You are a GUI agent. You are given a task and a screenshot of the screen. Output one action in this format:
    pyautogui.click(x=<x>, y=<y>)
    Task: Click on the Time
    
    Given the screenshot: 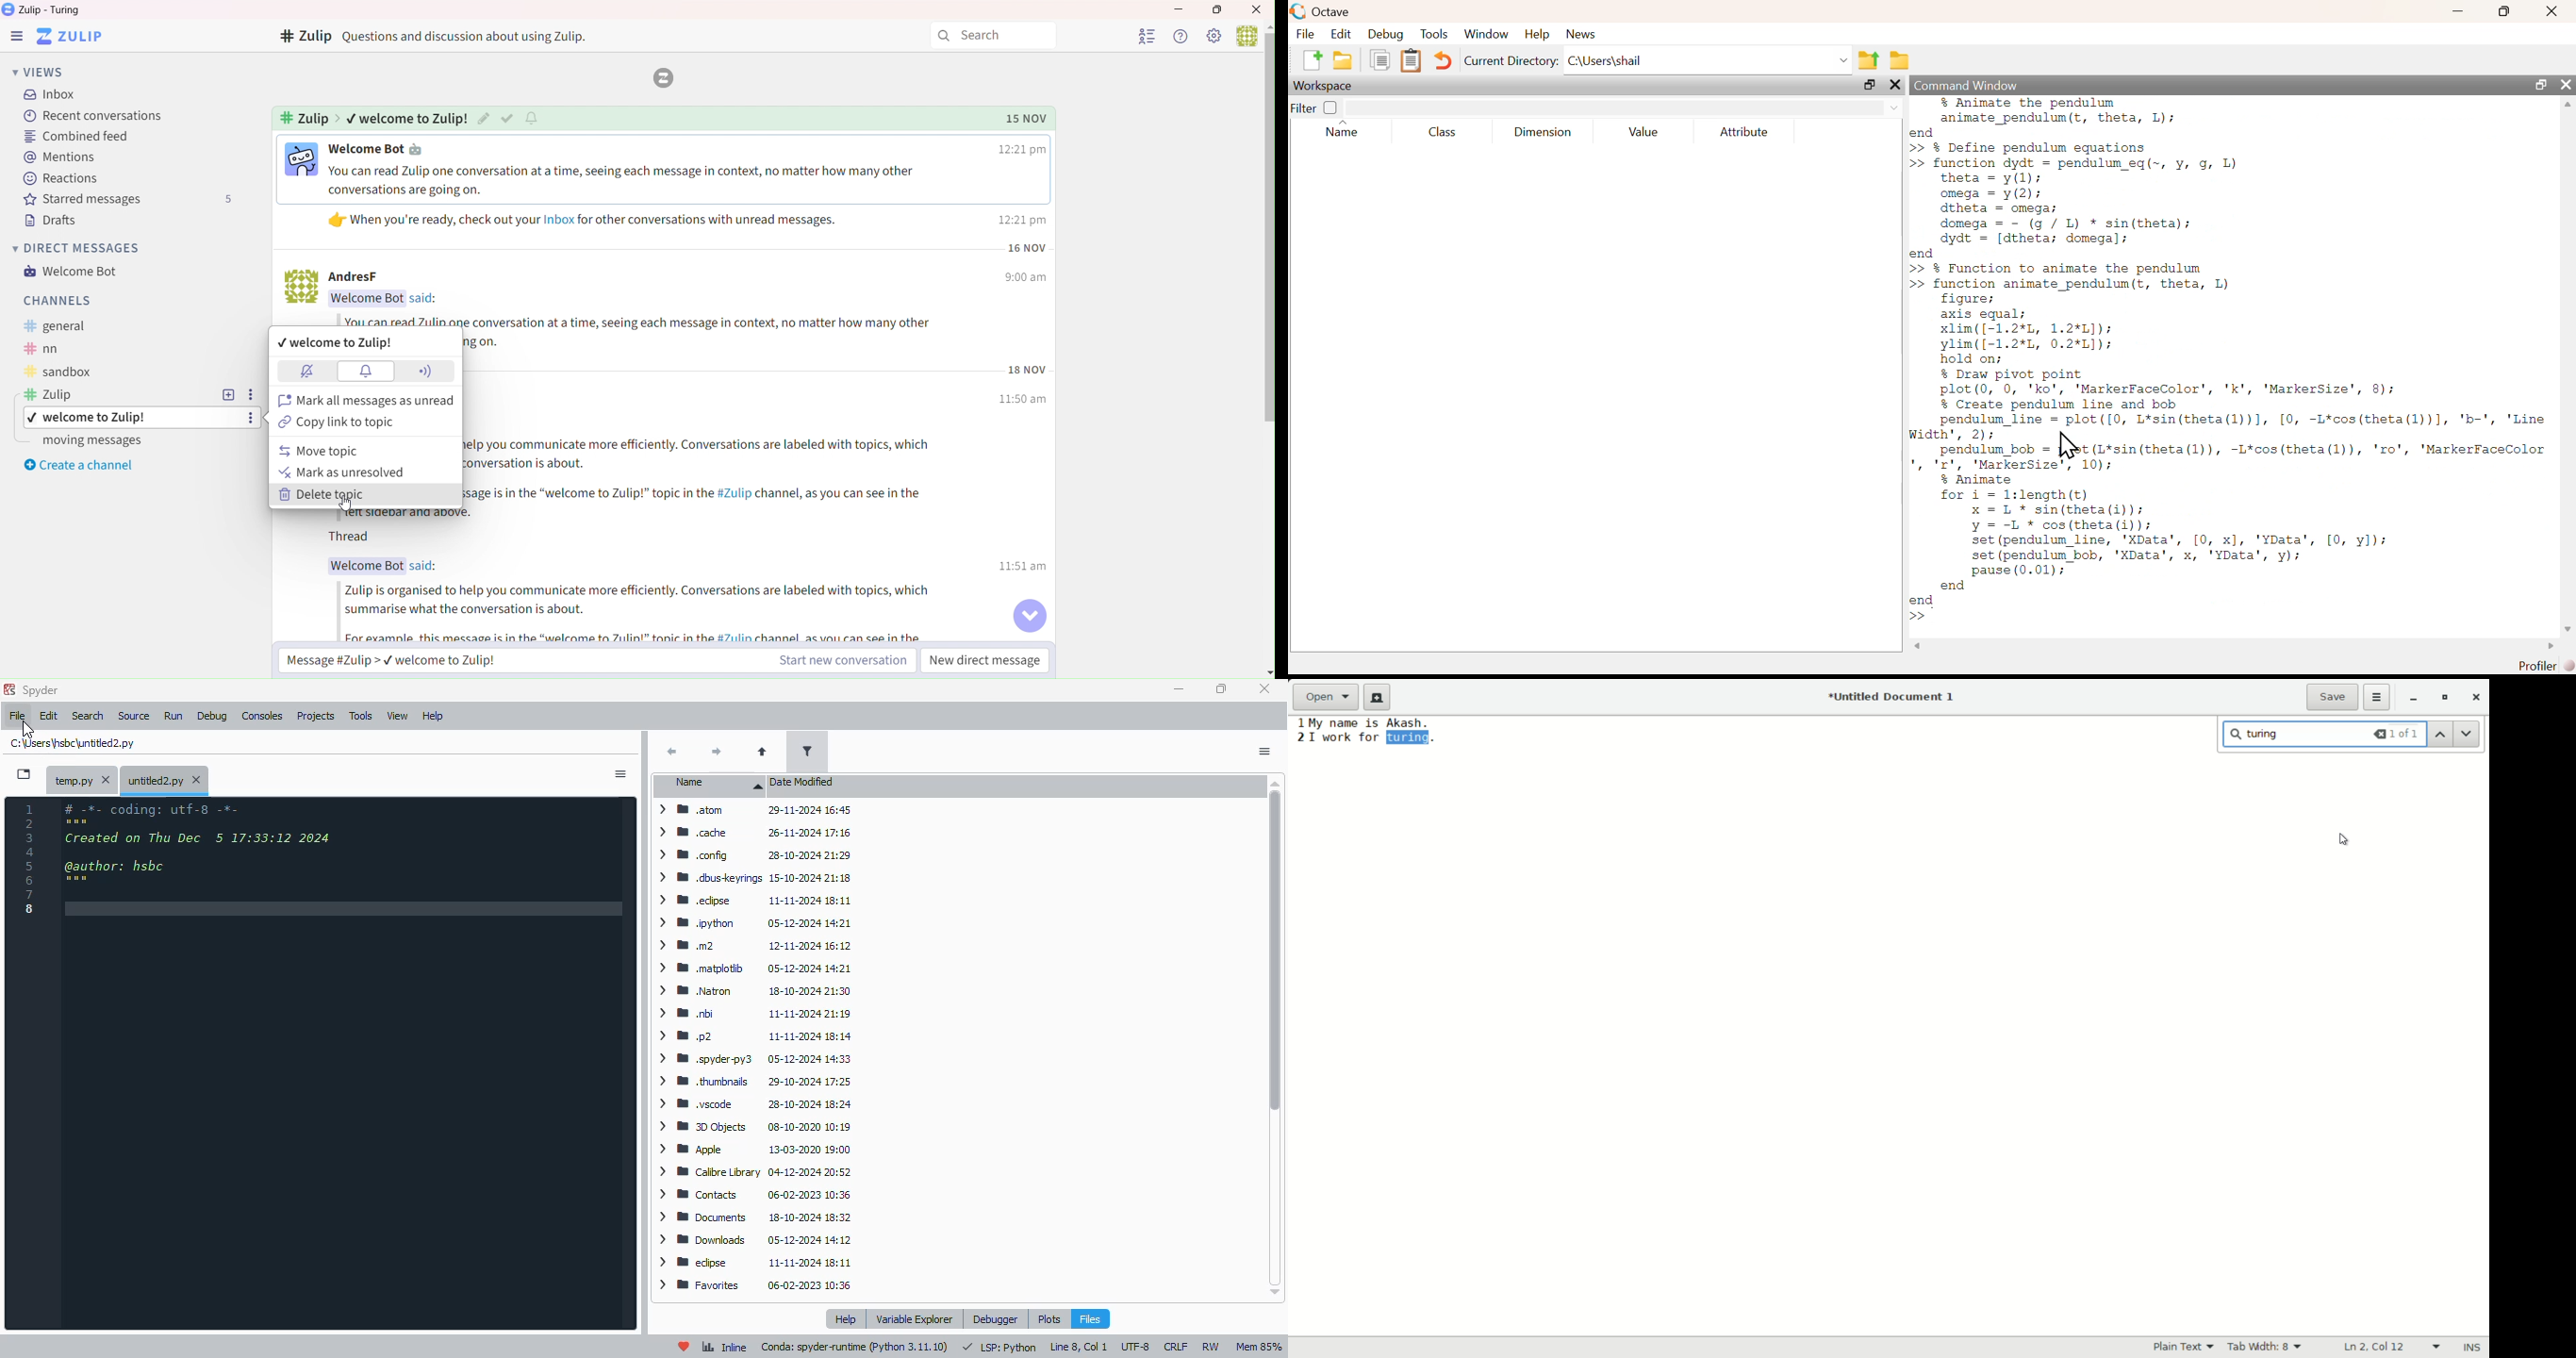 What is the action you would take?
    pyautogui.click(x=1029, y=369)
    